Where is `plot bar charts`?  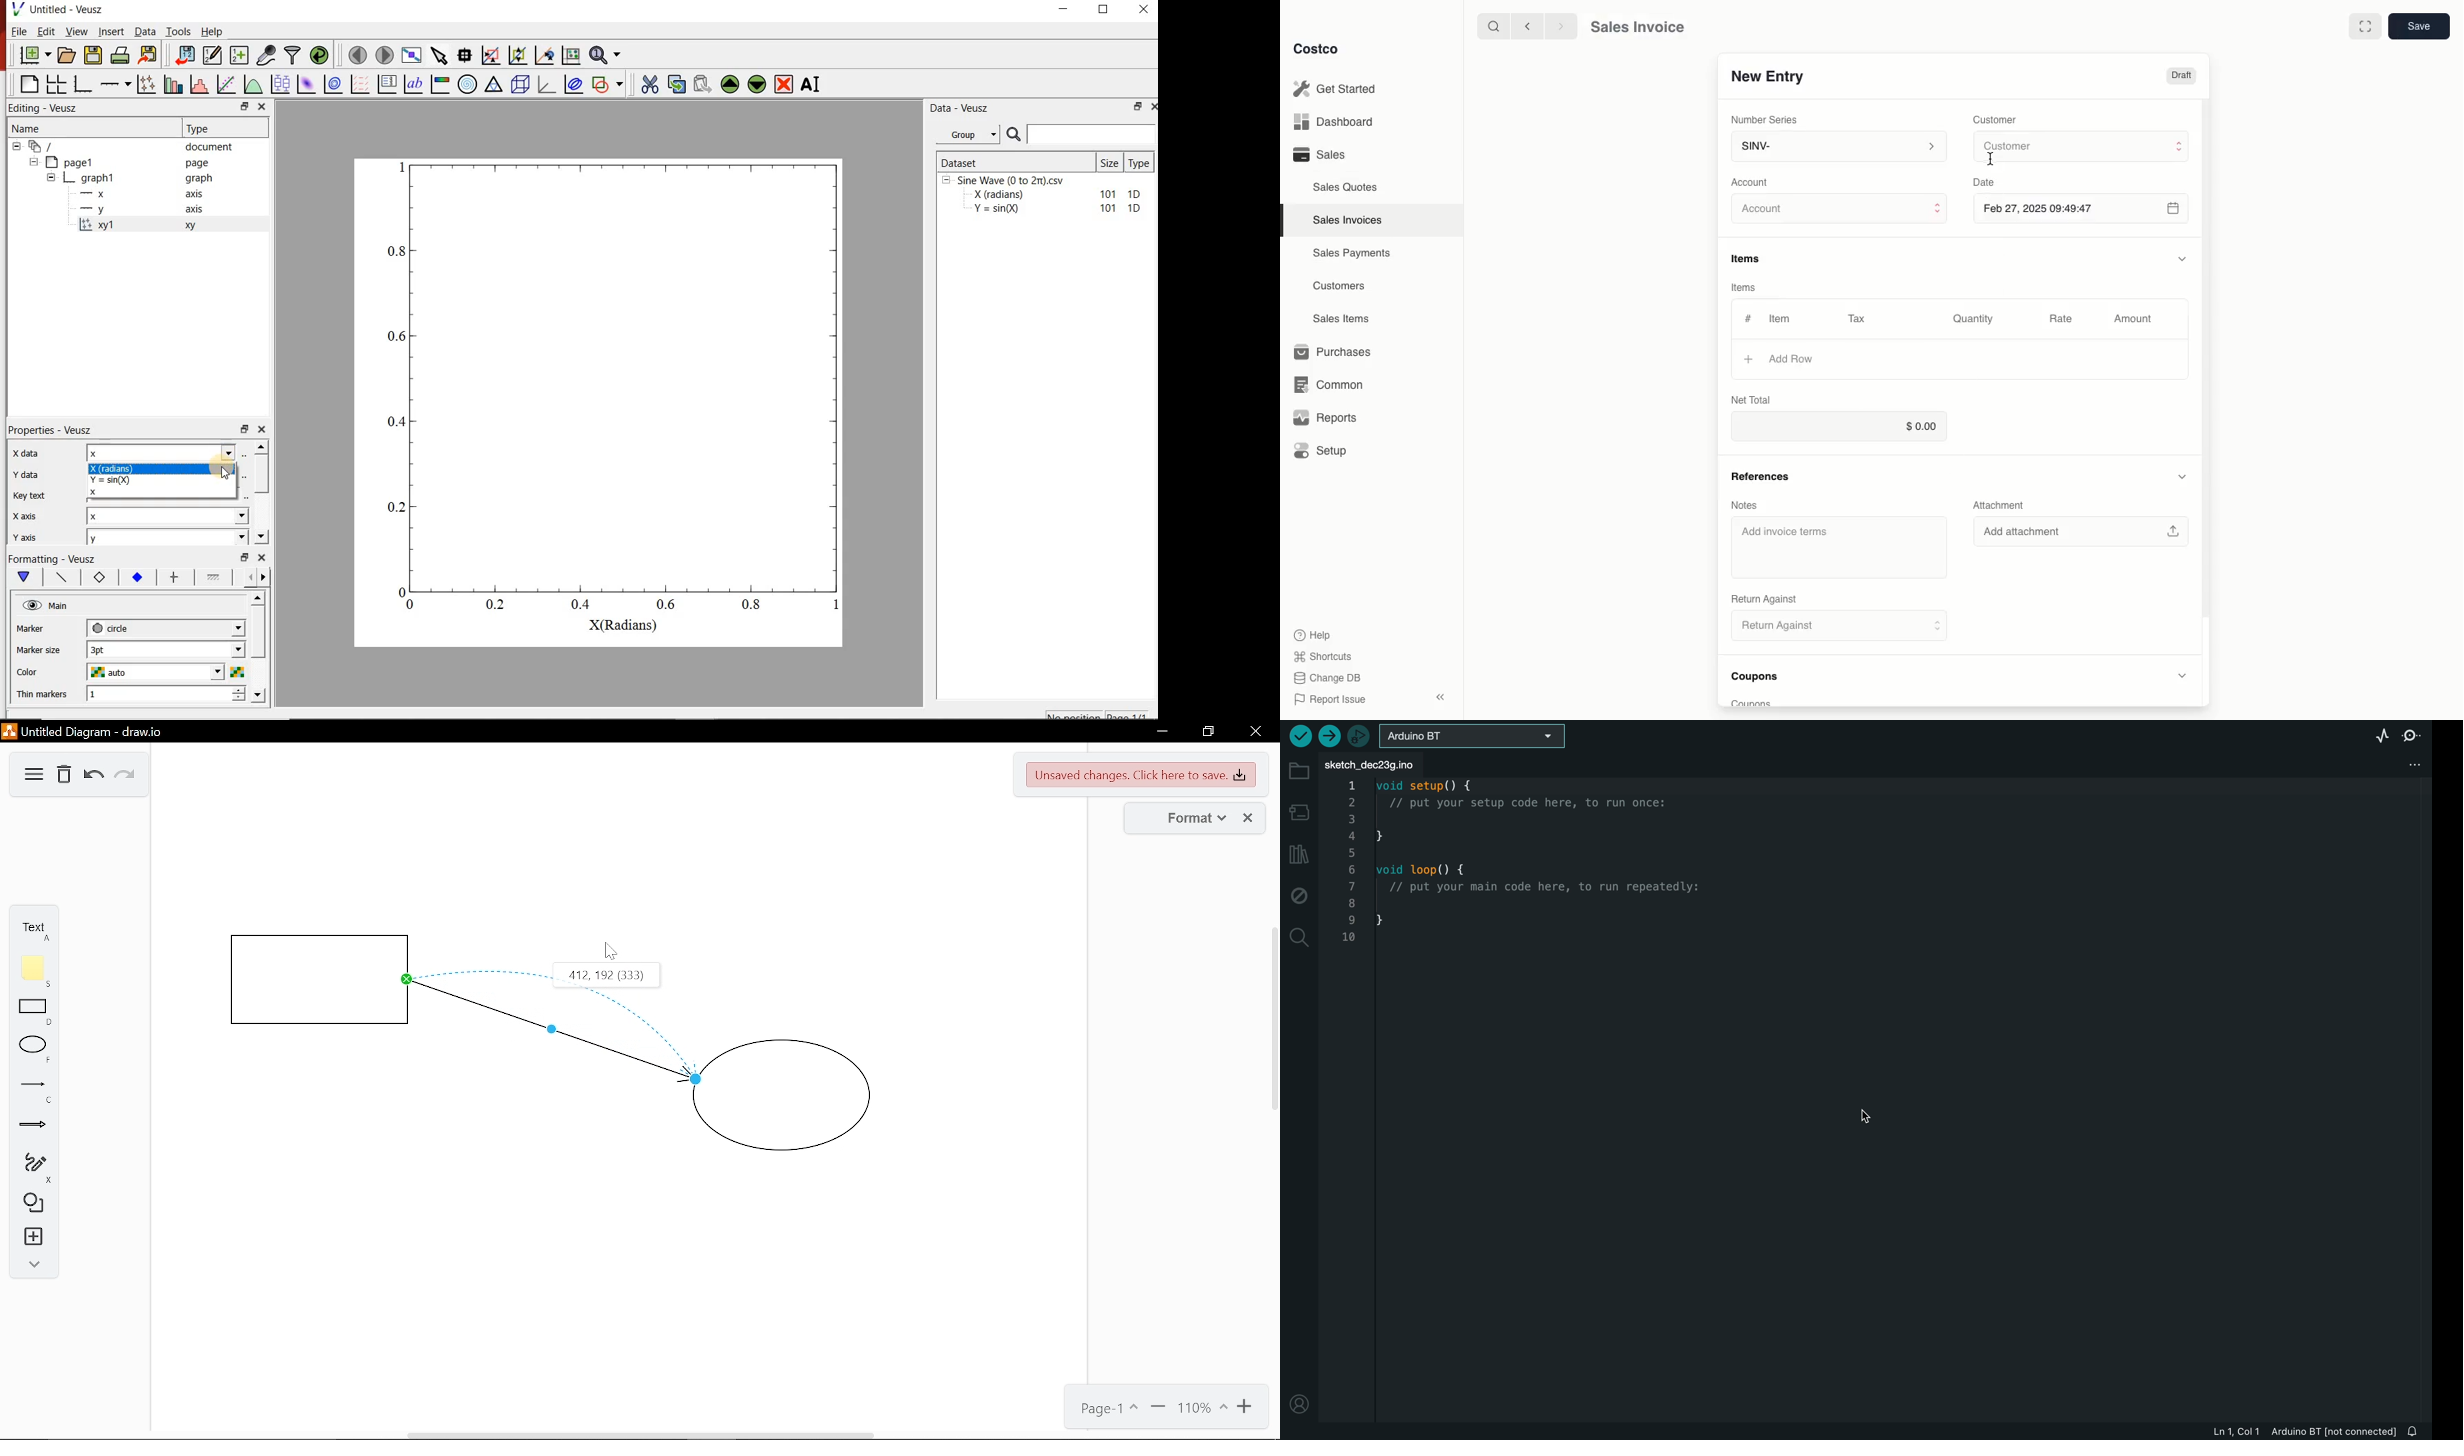
plot bar charts is located at coordinates (175, 83).